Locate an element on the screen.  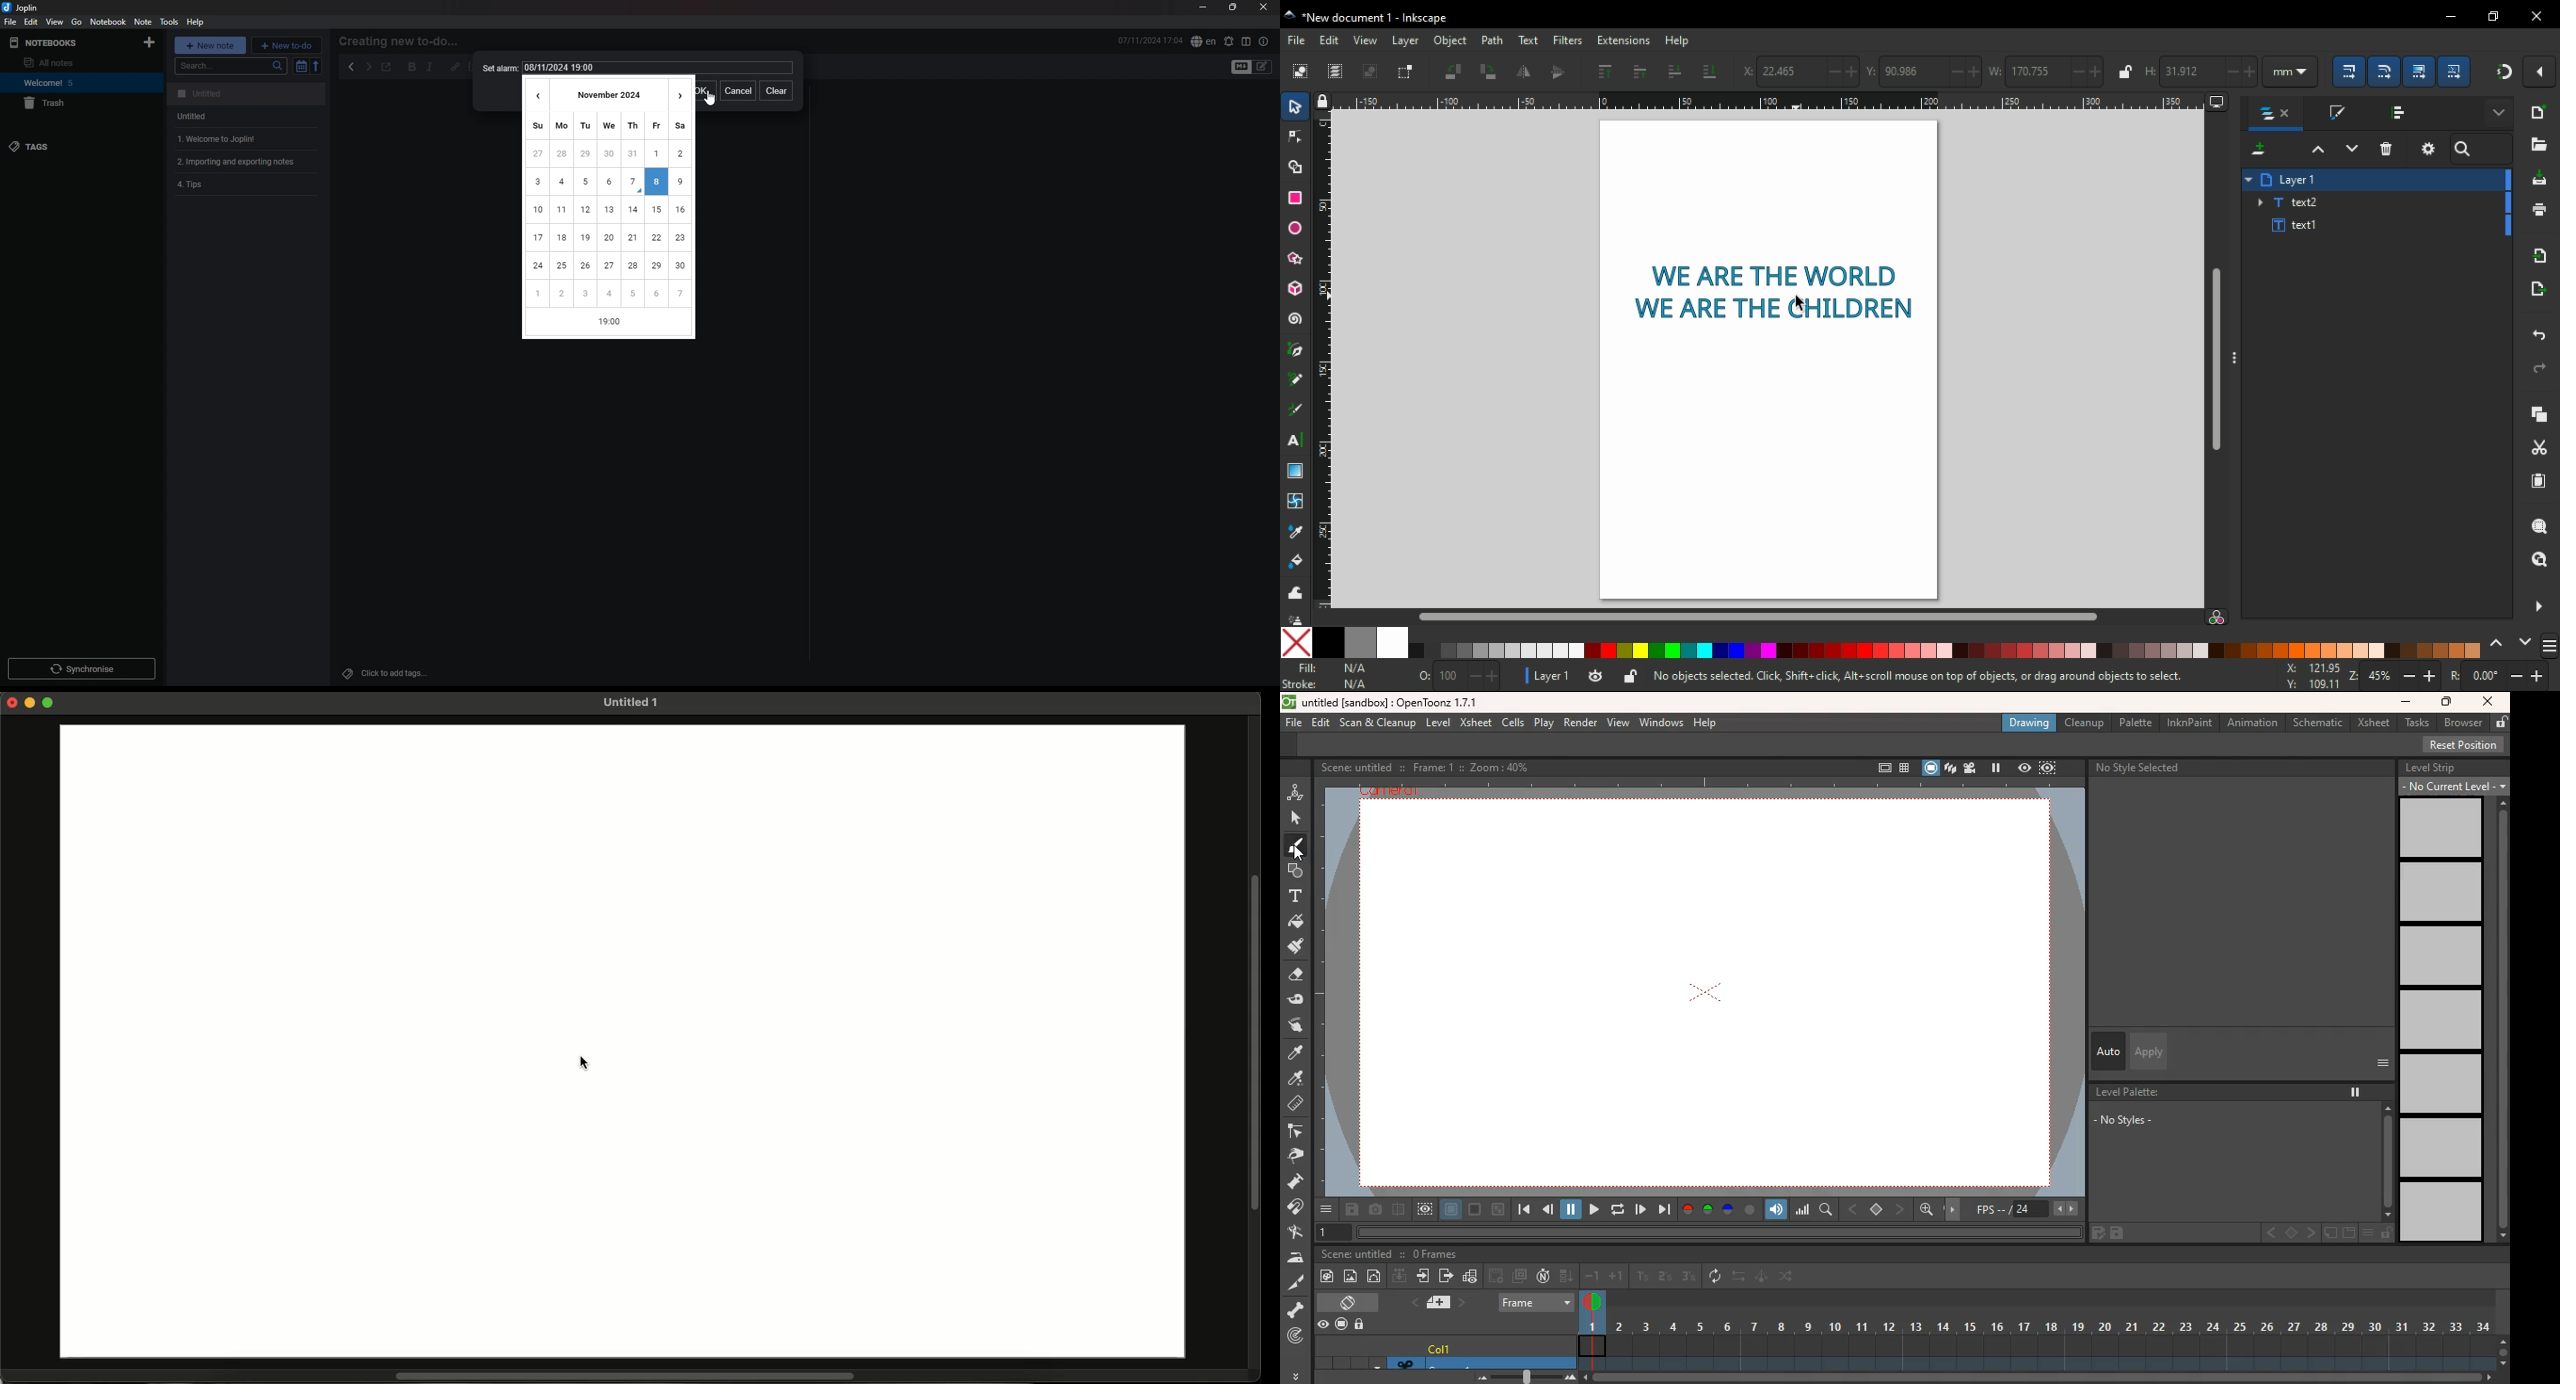
selected object unlocked is located at coordinates (1630, 677).